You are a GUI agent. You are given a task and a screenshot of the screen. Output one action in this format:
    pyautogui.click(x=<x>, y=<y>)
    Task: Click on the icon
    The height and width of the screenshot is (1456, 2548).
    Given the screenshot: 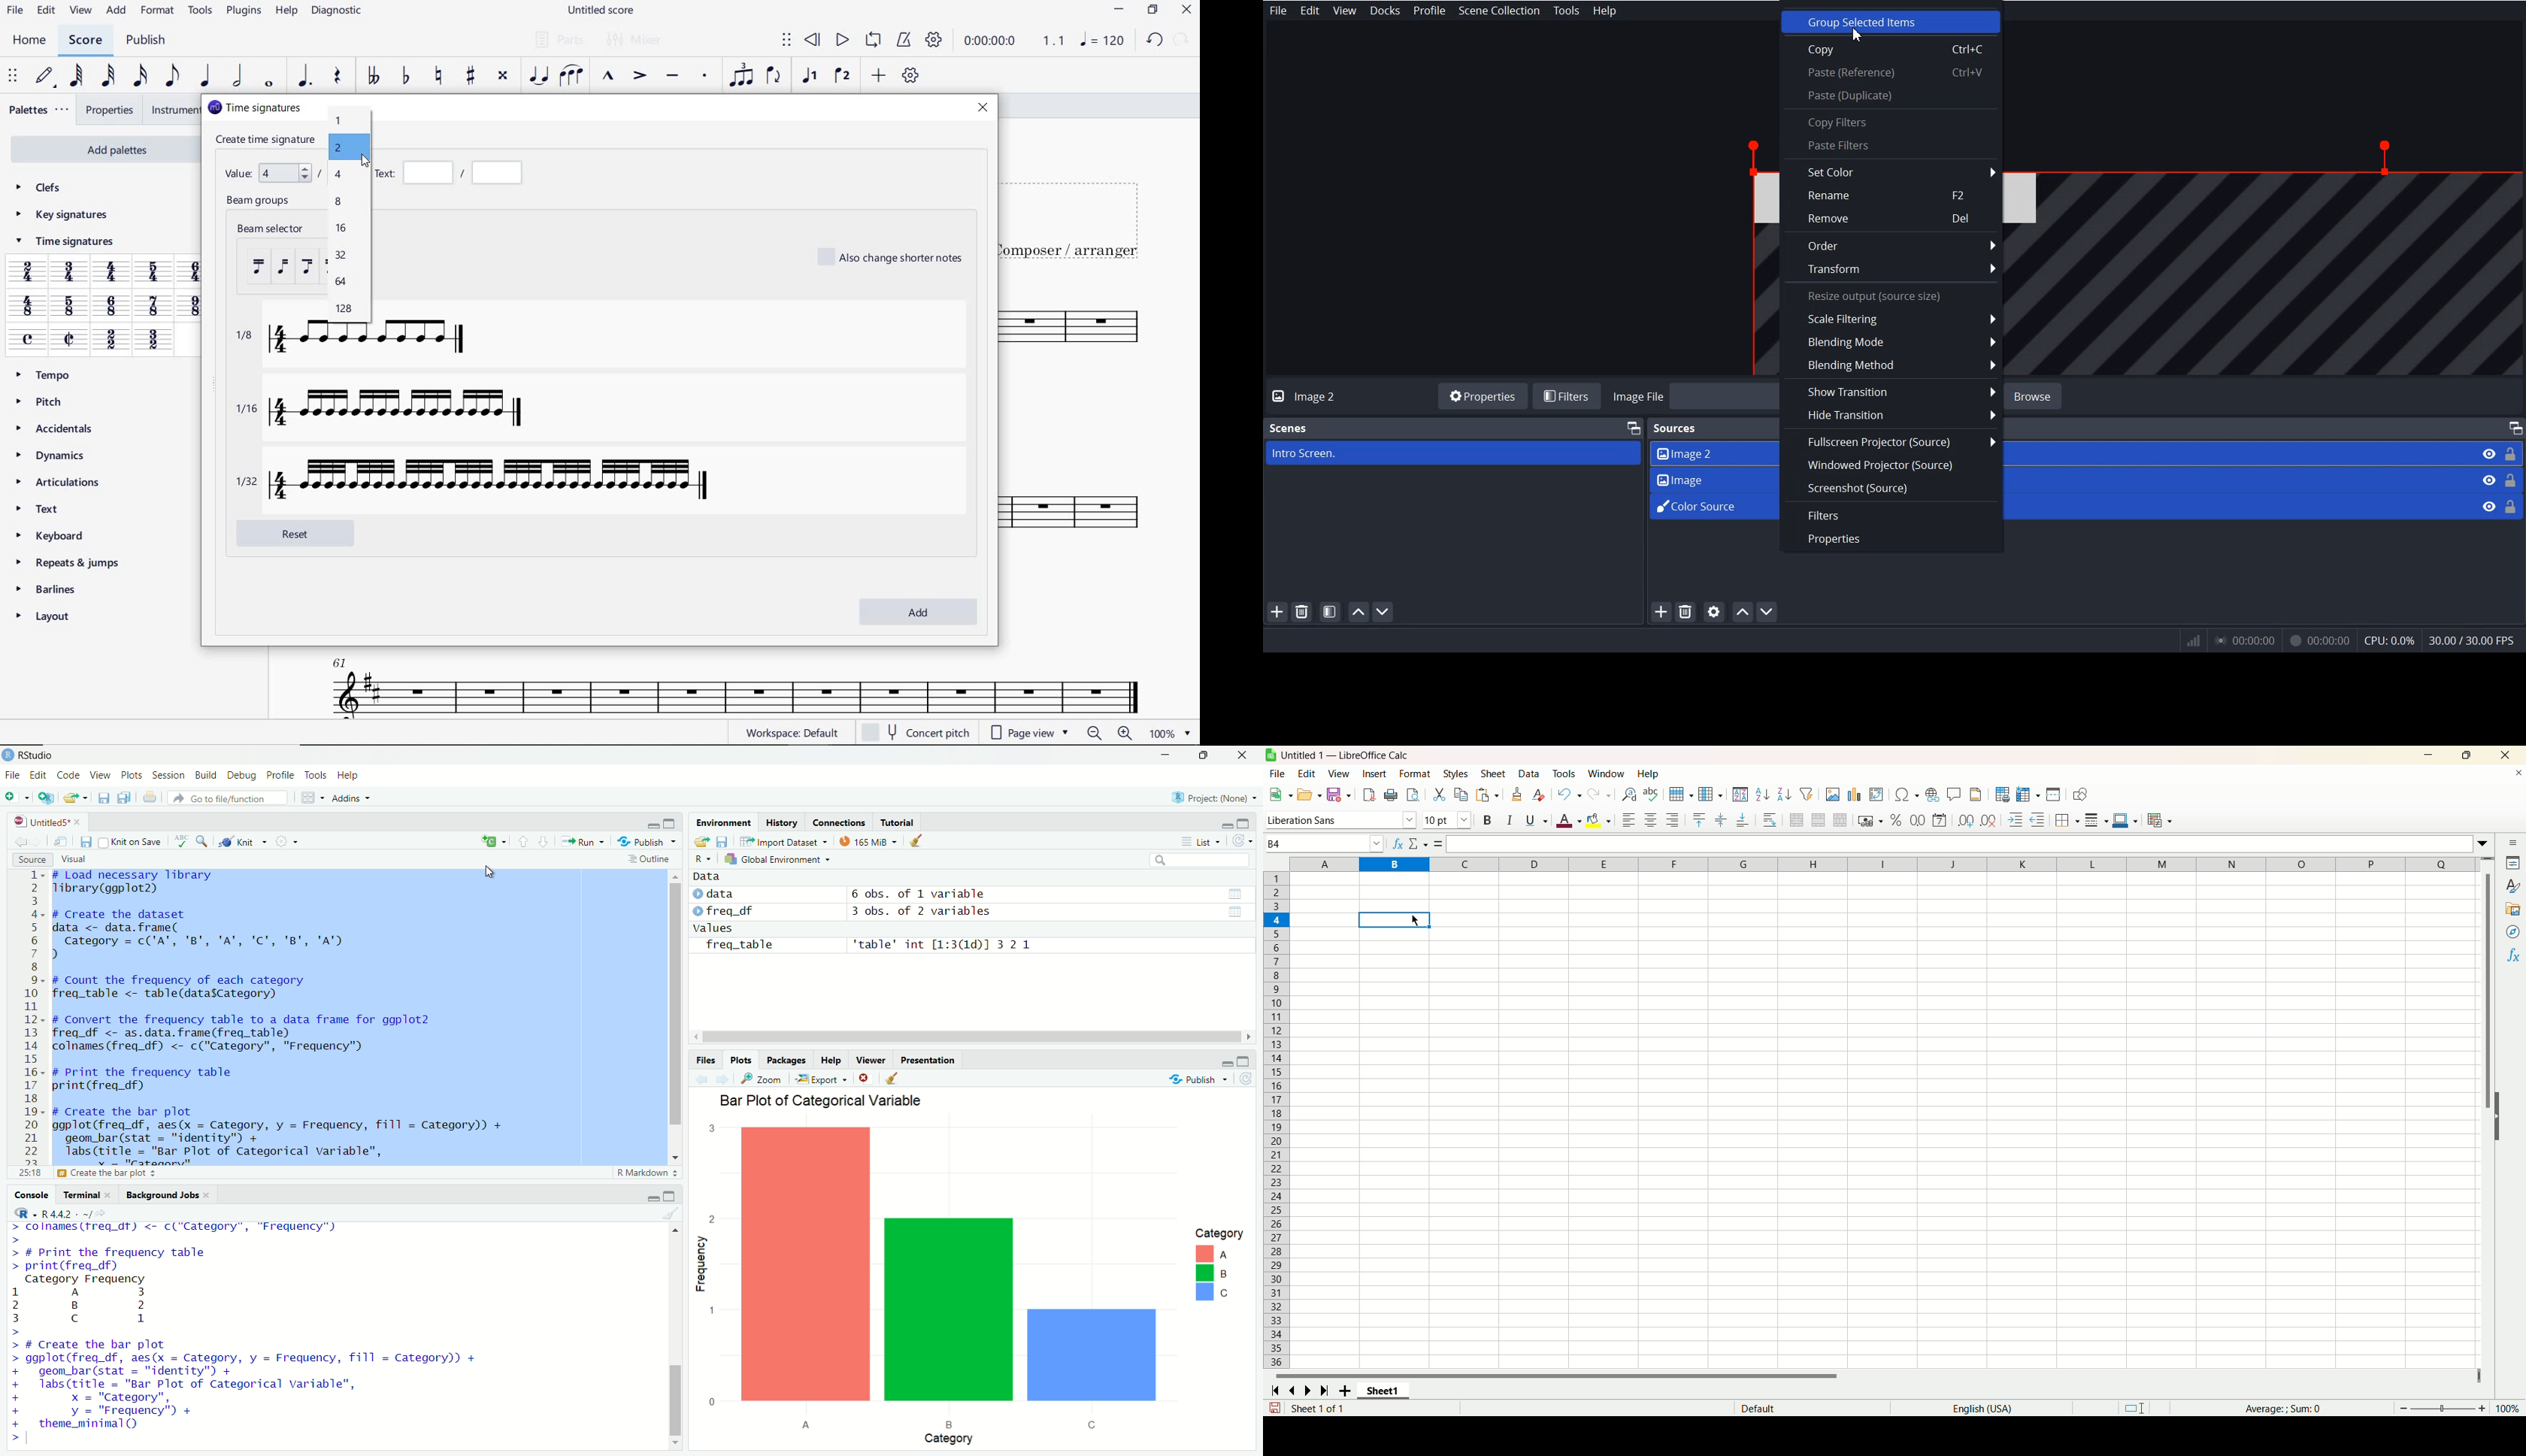 What is the action you would take?
    pyautogui.click(x=1274, y=756)
    